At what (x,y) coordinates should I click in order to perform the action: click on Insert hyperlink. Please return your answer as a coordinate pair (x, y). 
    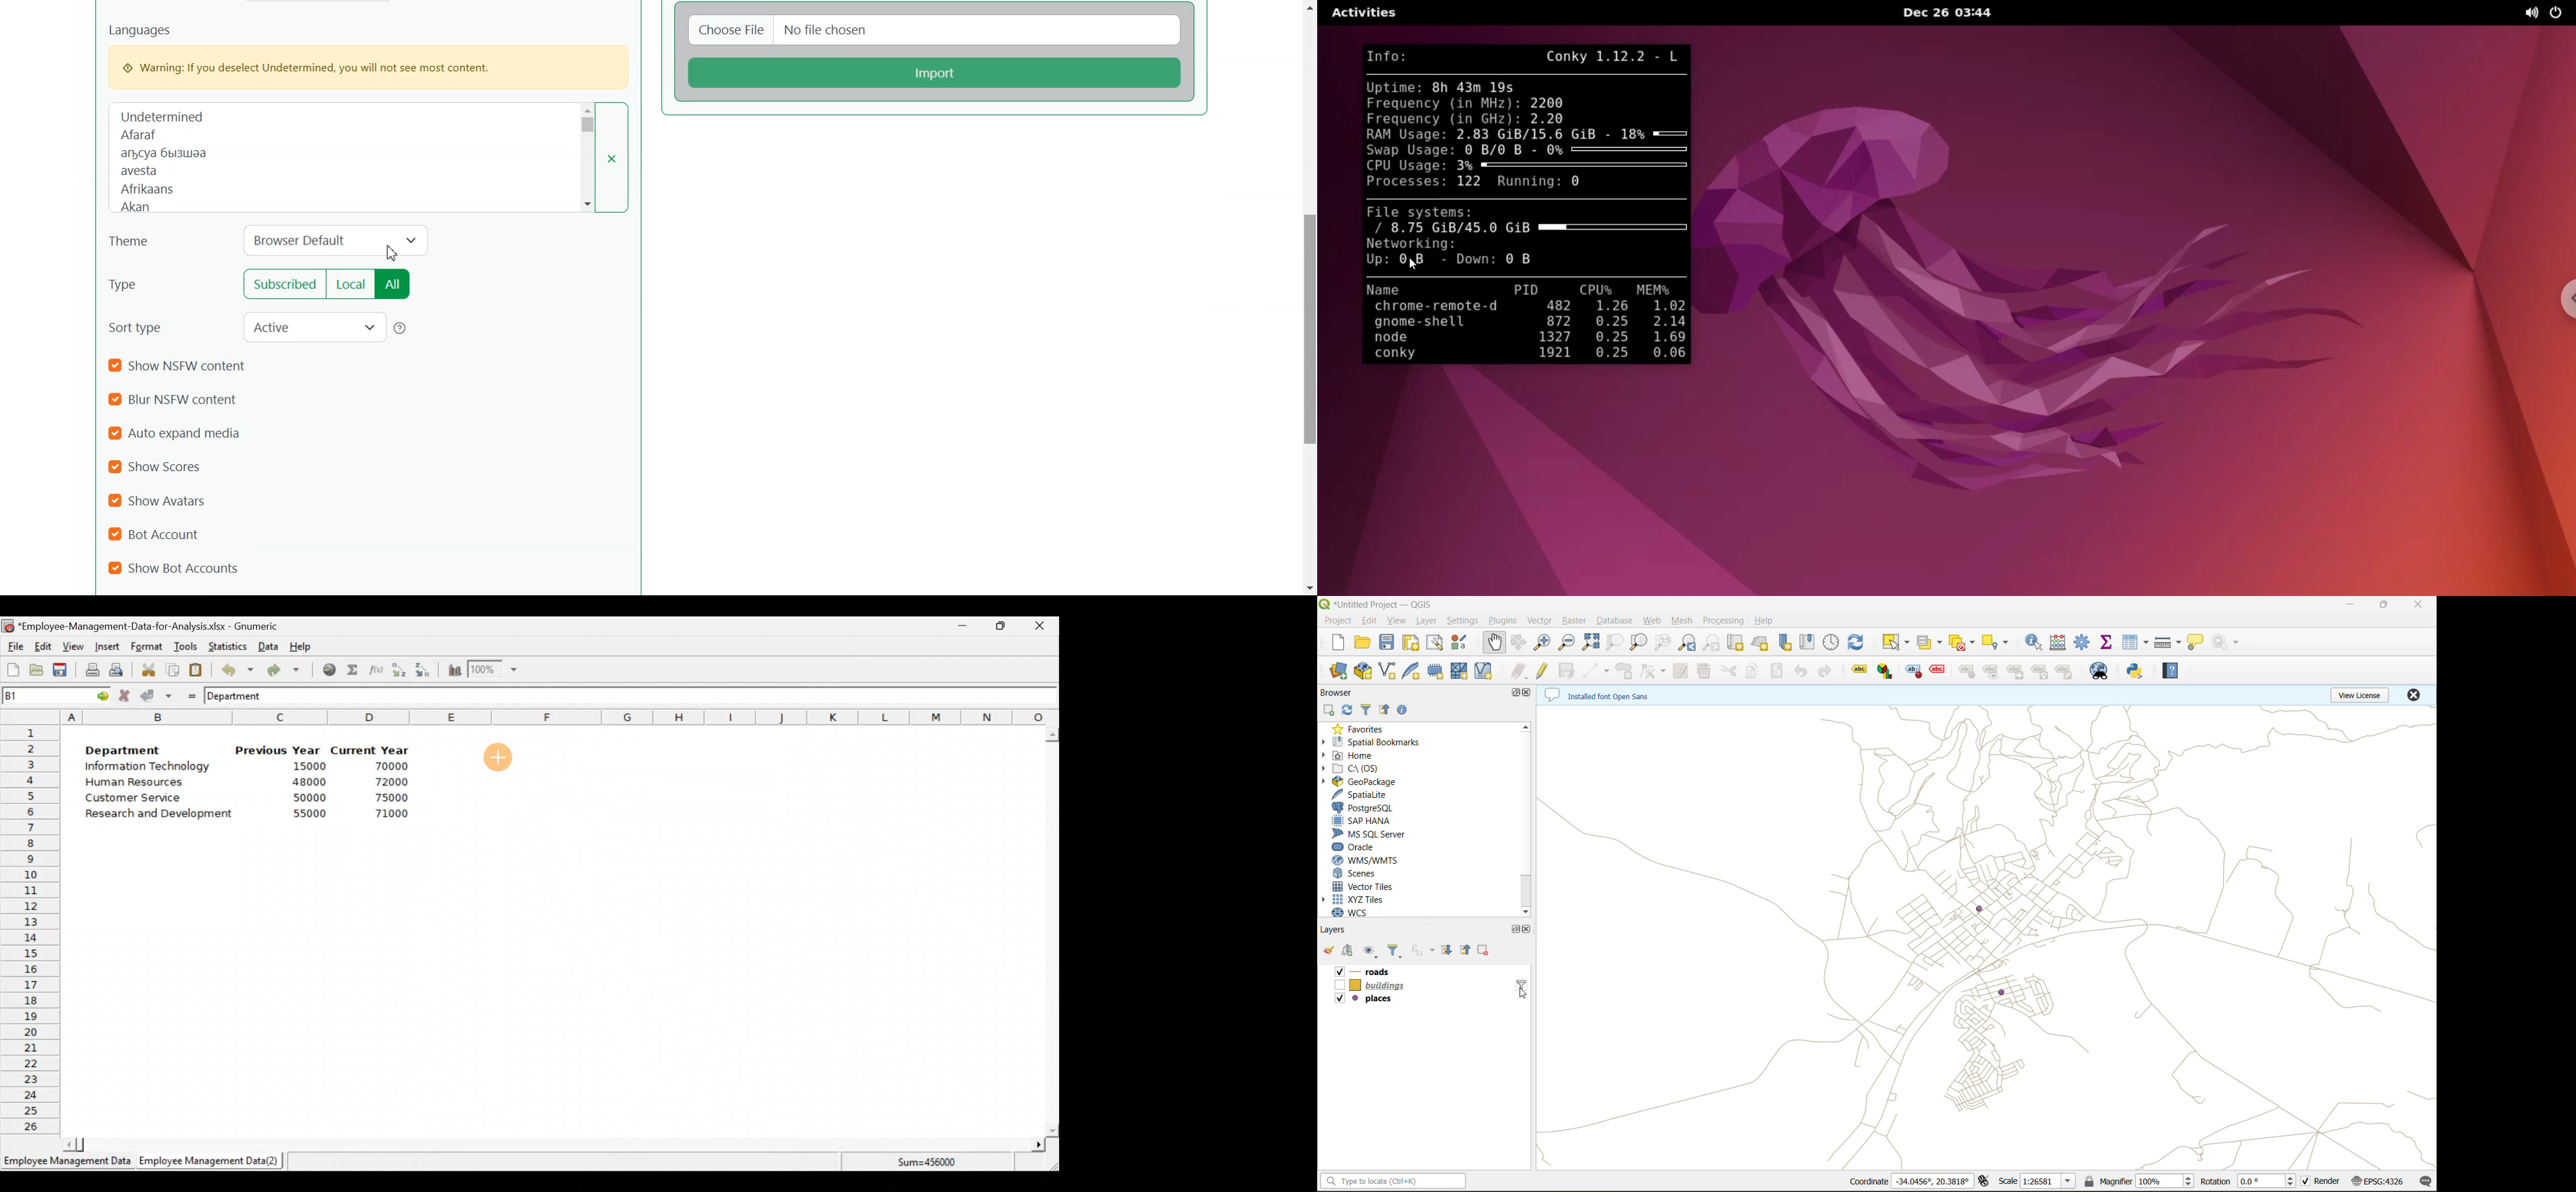
    Looking at the image, I should click on (325, 669).